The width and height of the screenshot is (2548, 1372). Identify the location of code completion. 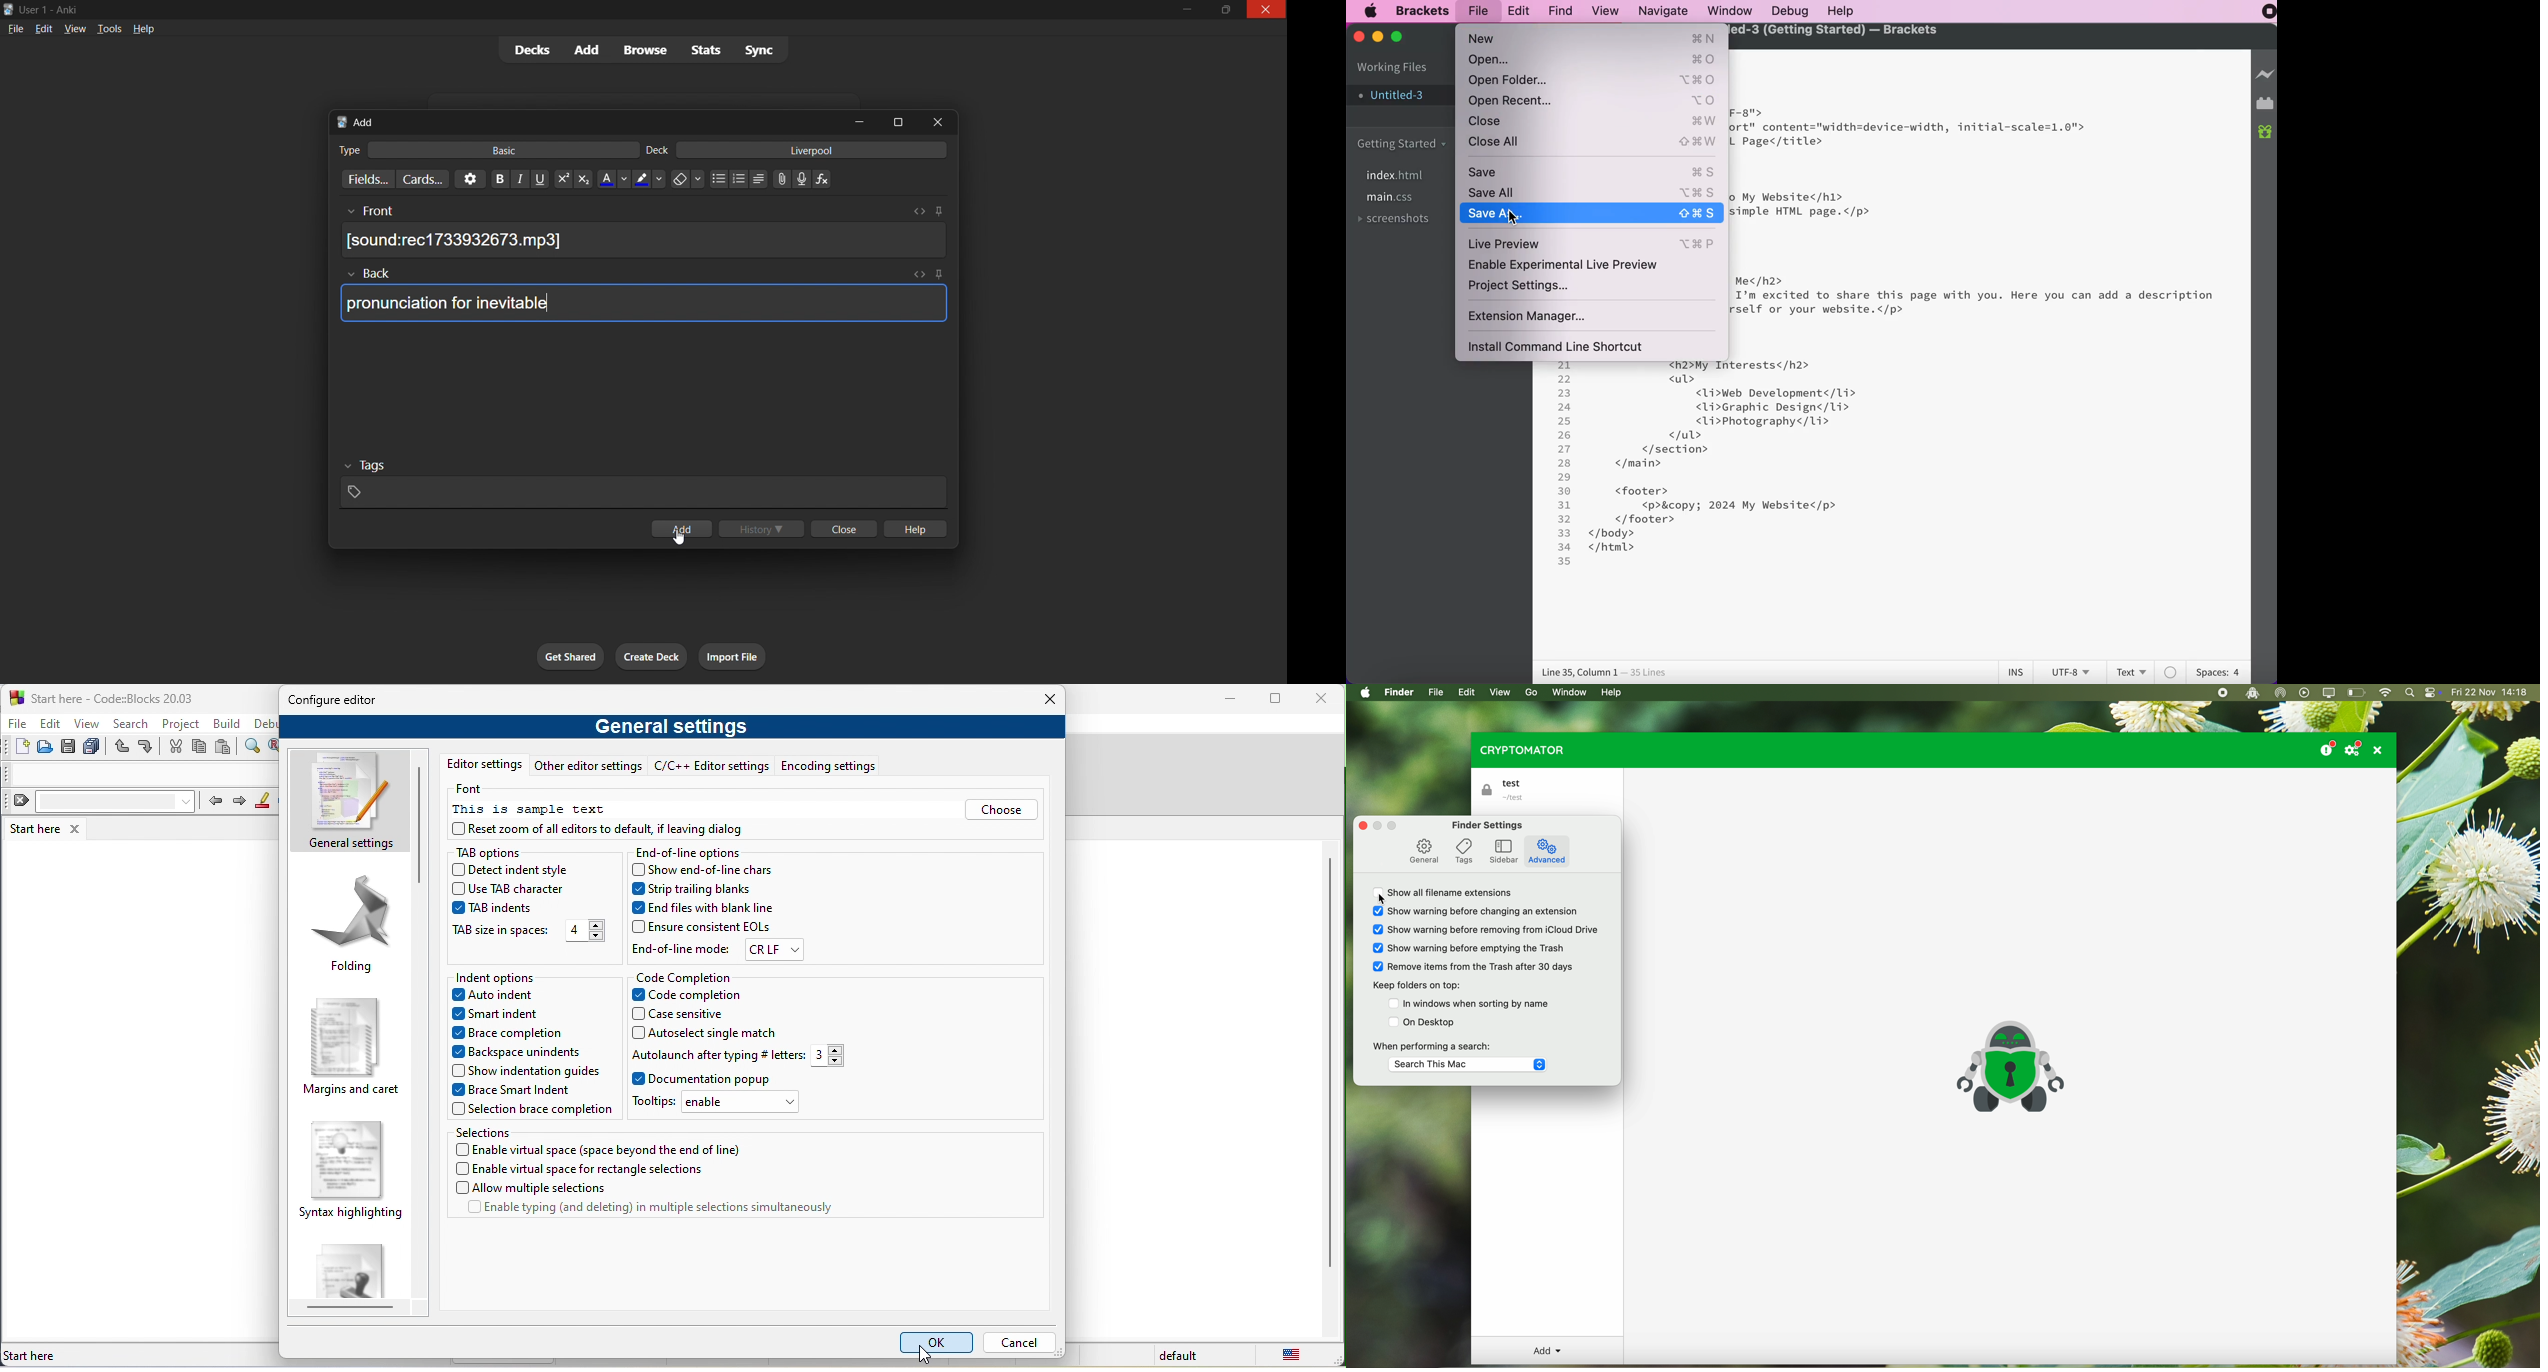
(700, 995).